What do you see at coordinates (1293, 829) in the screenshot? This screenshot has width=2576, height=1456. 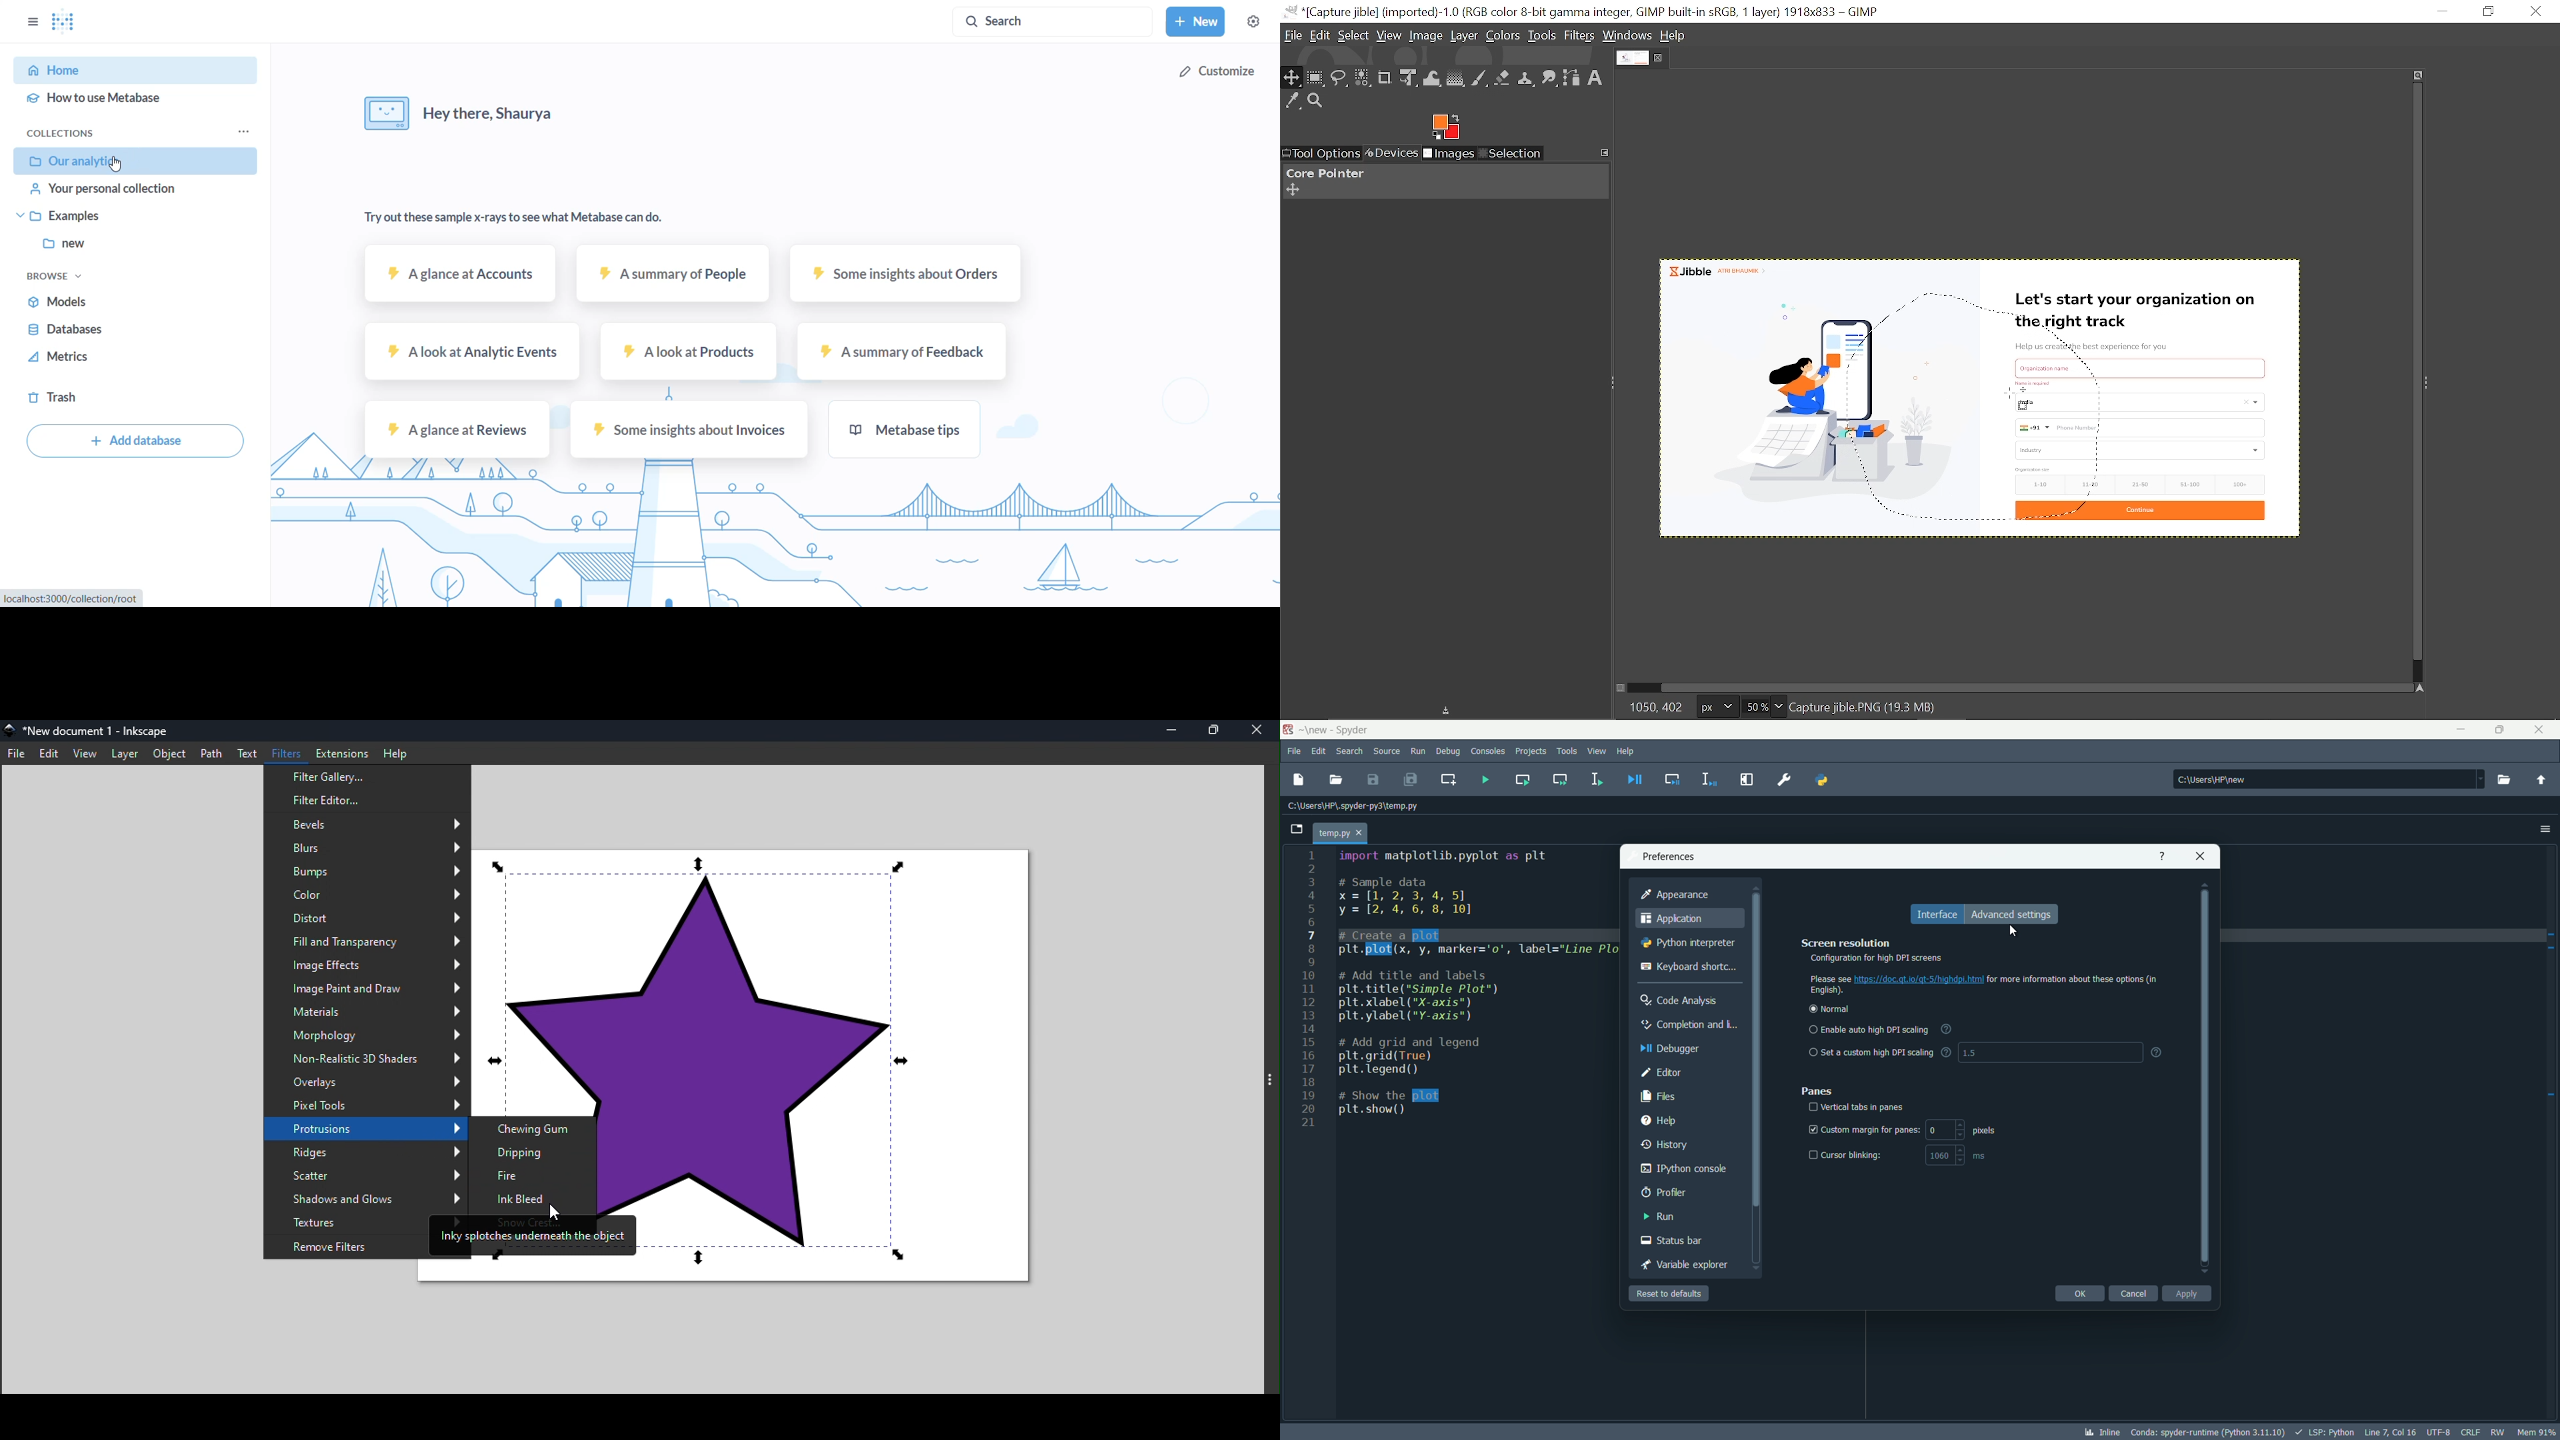 I see `browse tabs` at bounding box center [1293, 829].